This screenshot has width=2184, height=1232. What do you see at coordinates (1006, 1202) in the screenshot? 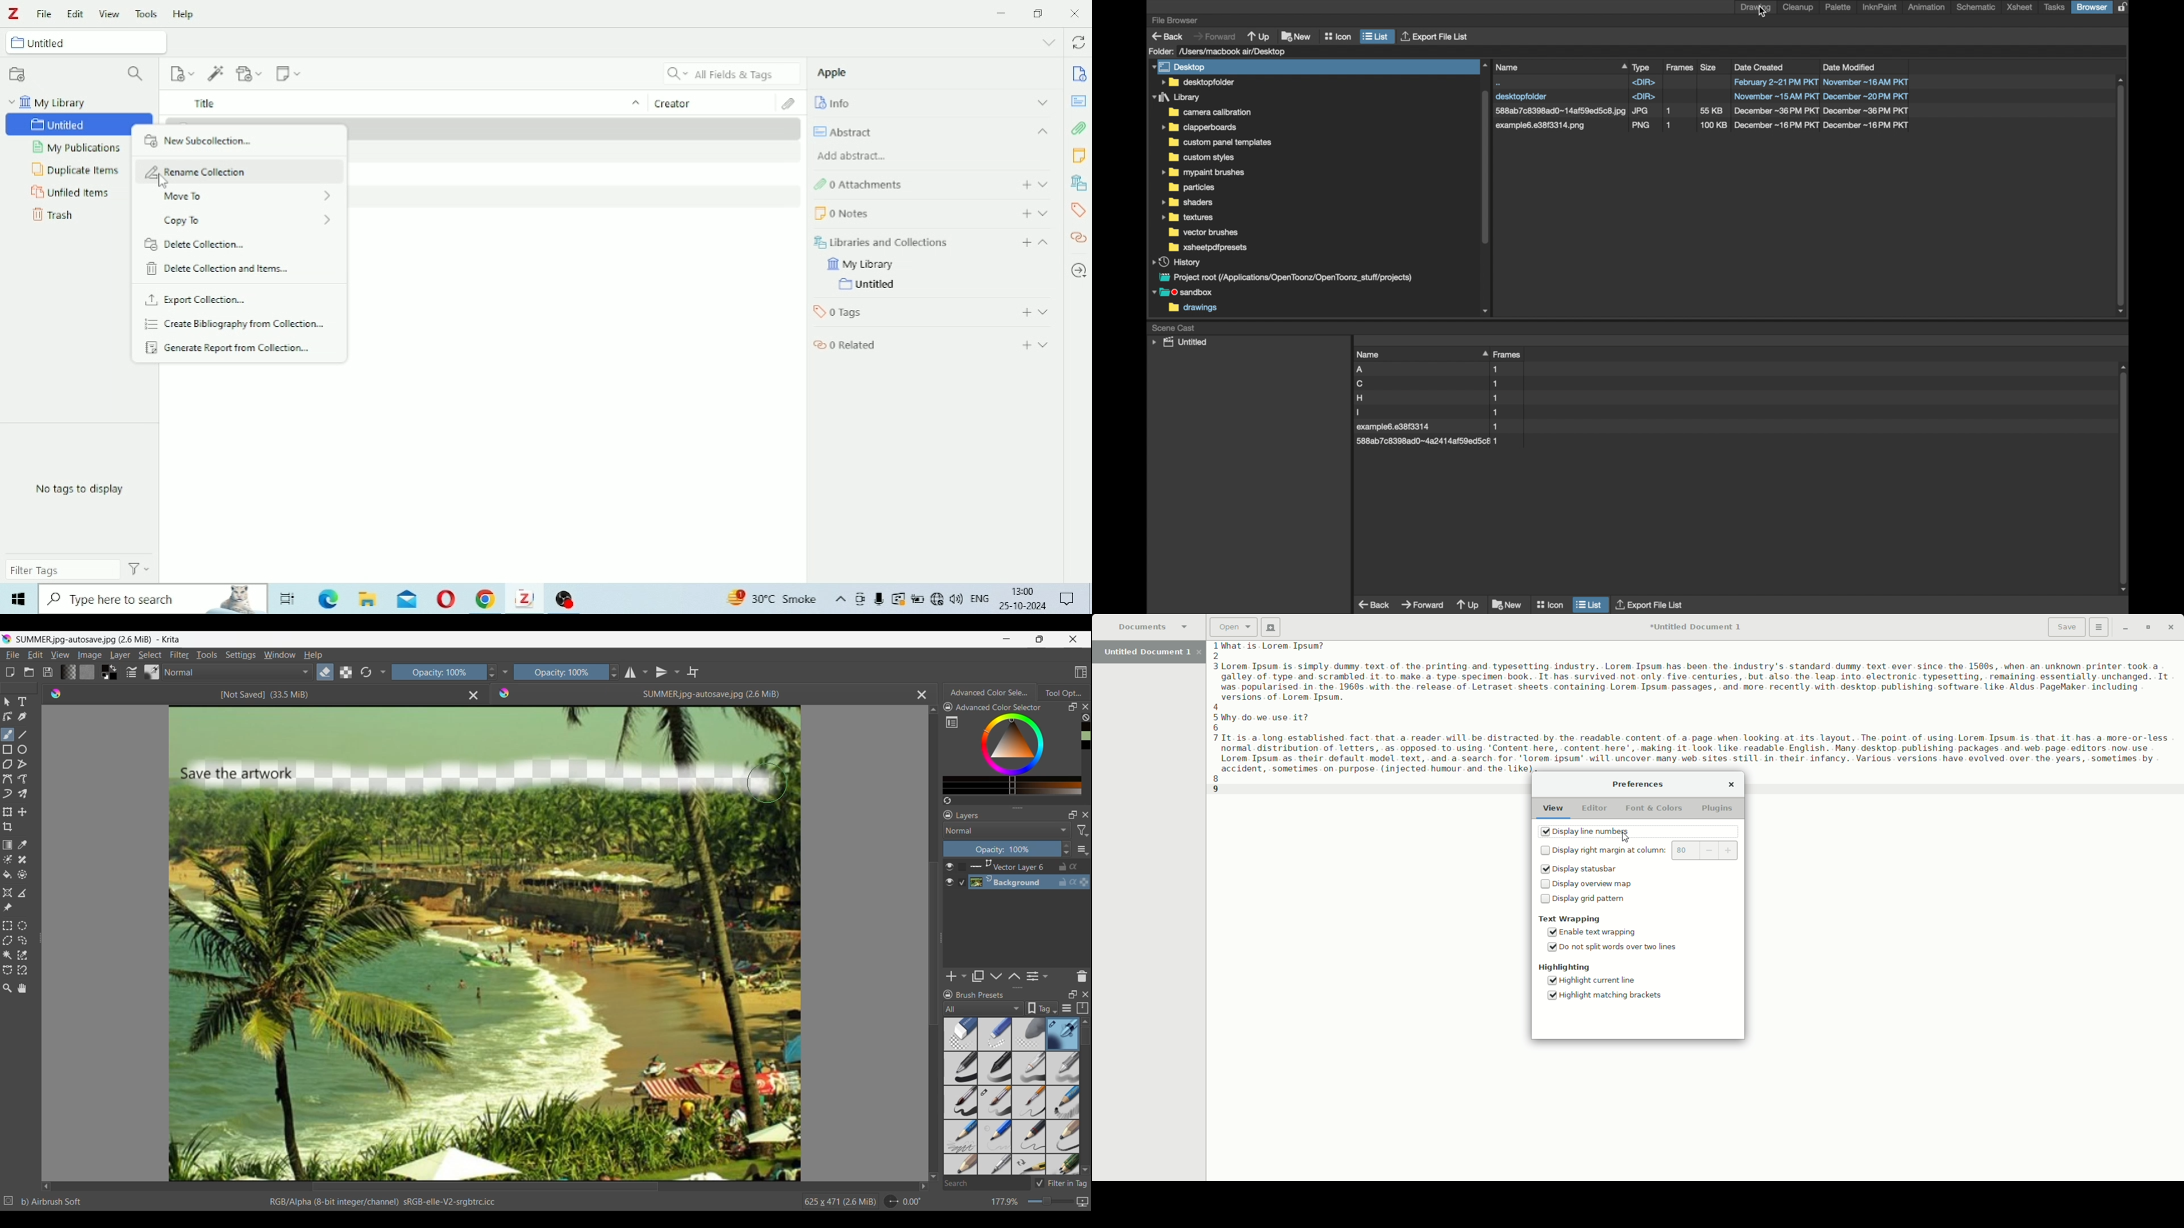
I see `177.9%` at bounding box center [1006, 1202].